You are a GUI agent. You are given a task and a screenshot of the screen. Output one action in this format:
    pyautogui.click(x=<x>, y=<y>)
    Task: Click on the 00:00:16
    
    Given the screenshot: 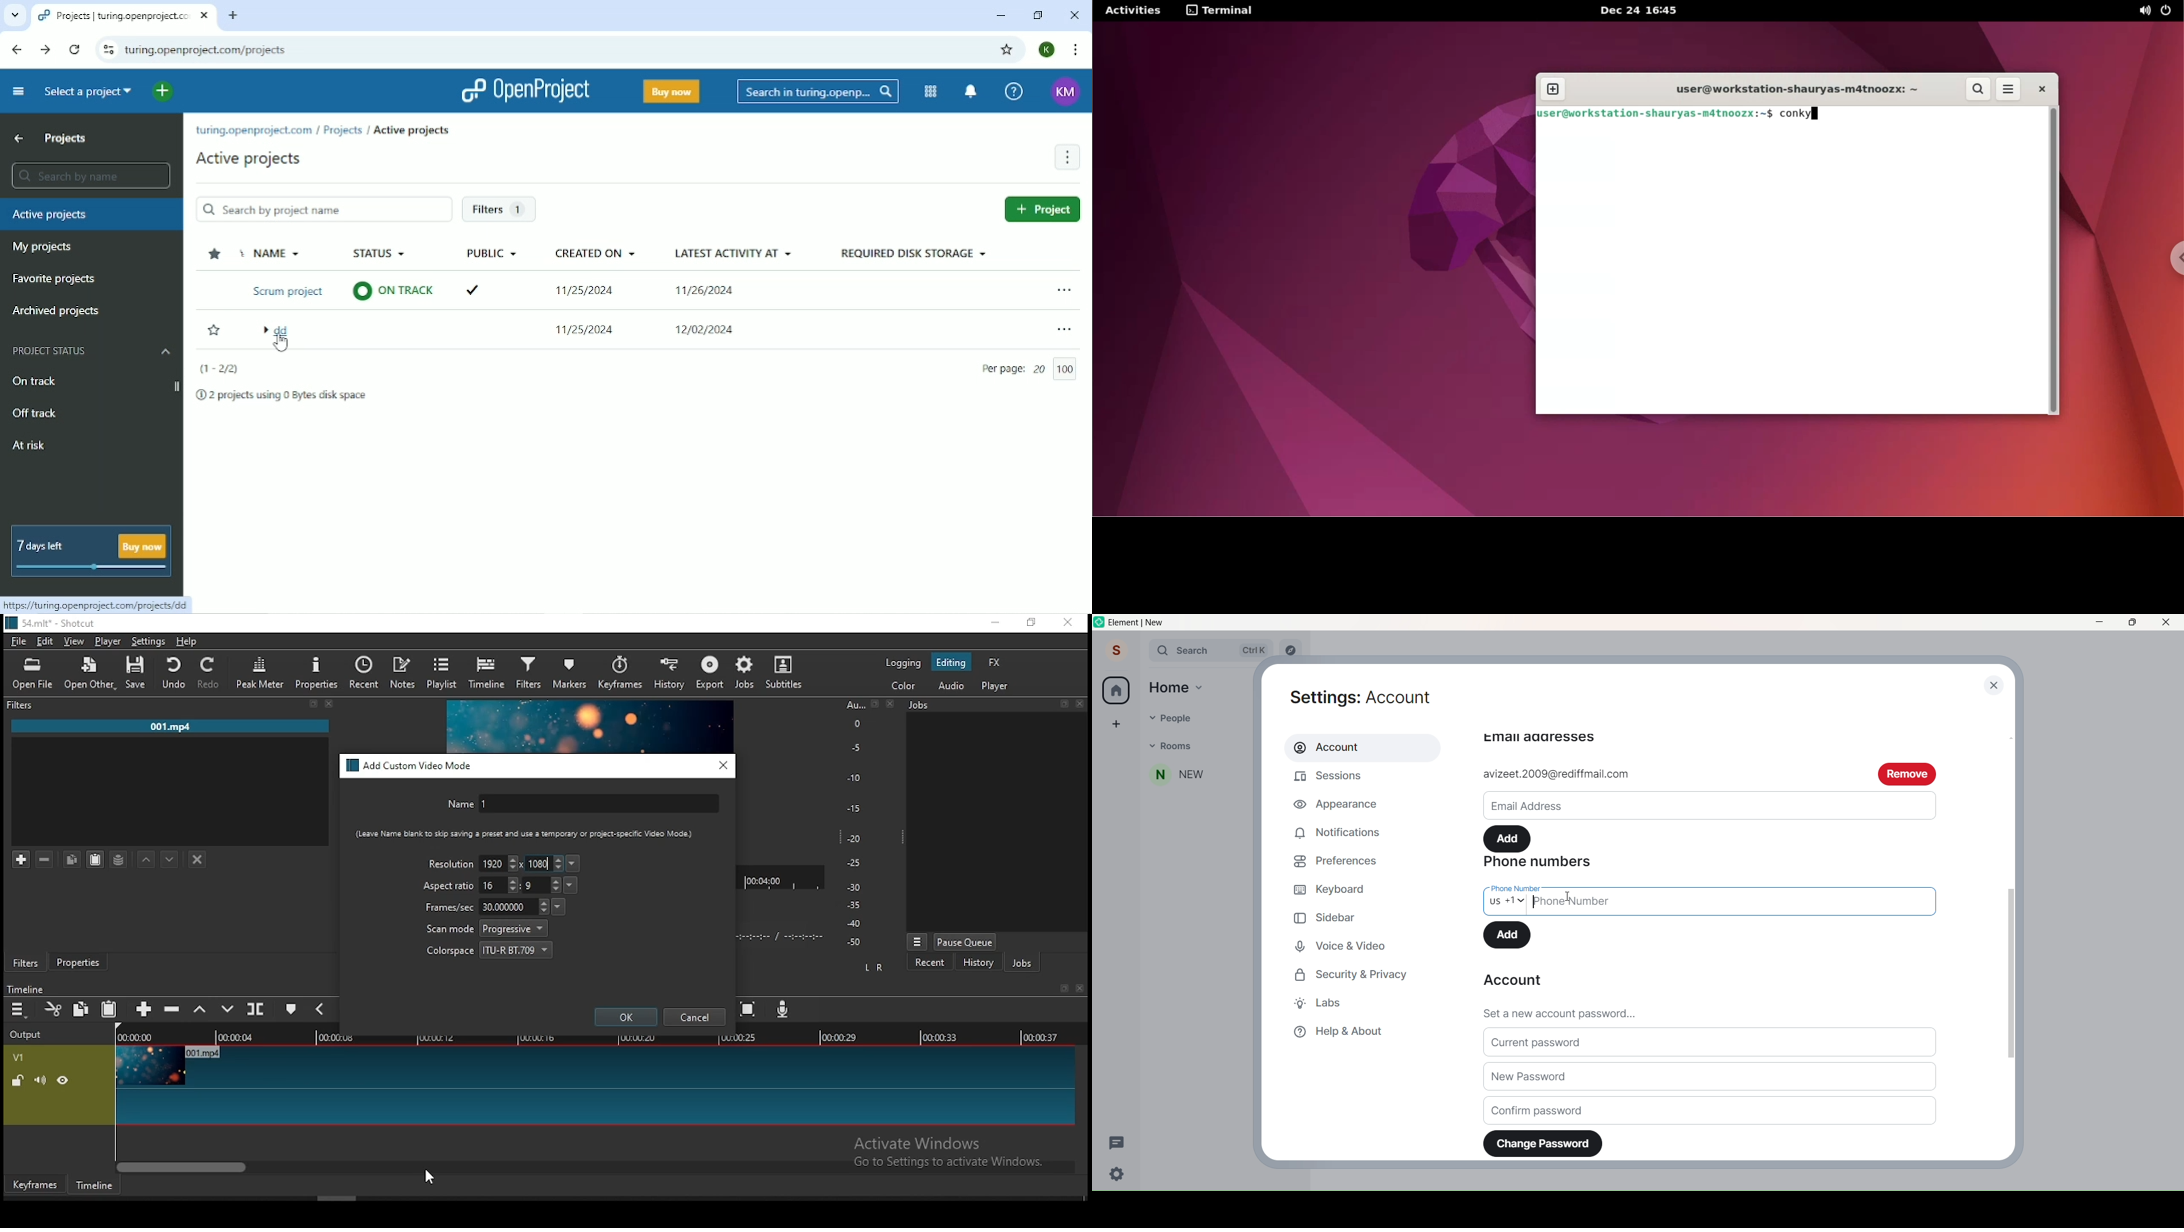 What is the action you would take?
    pyautogui.click(x=538, y=1037)
    